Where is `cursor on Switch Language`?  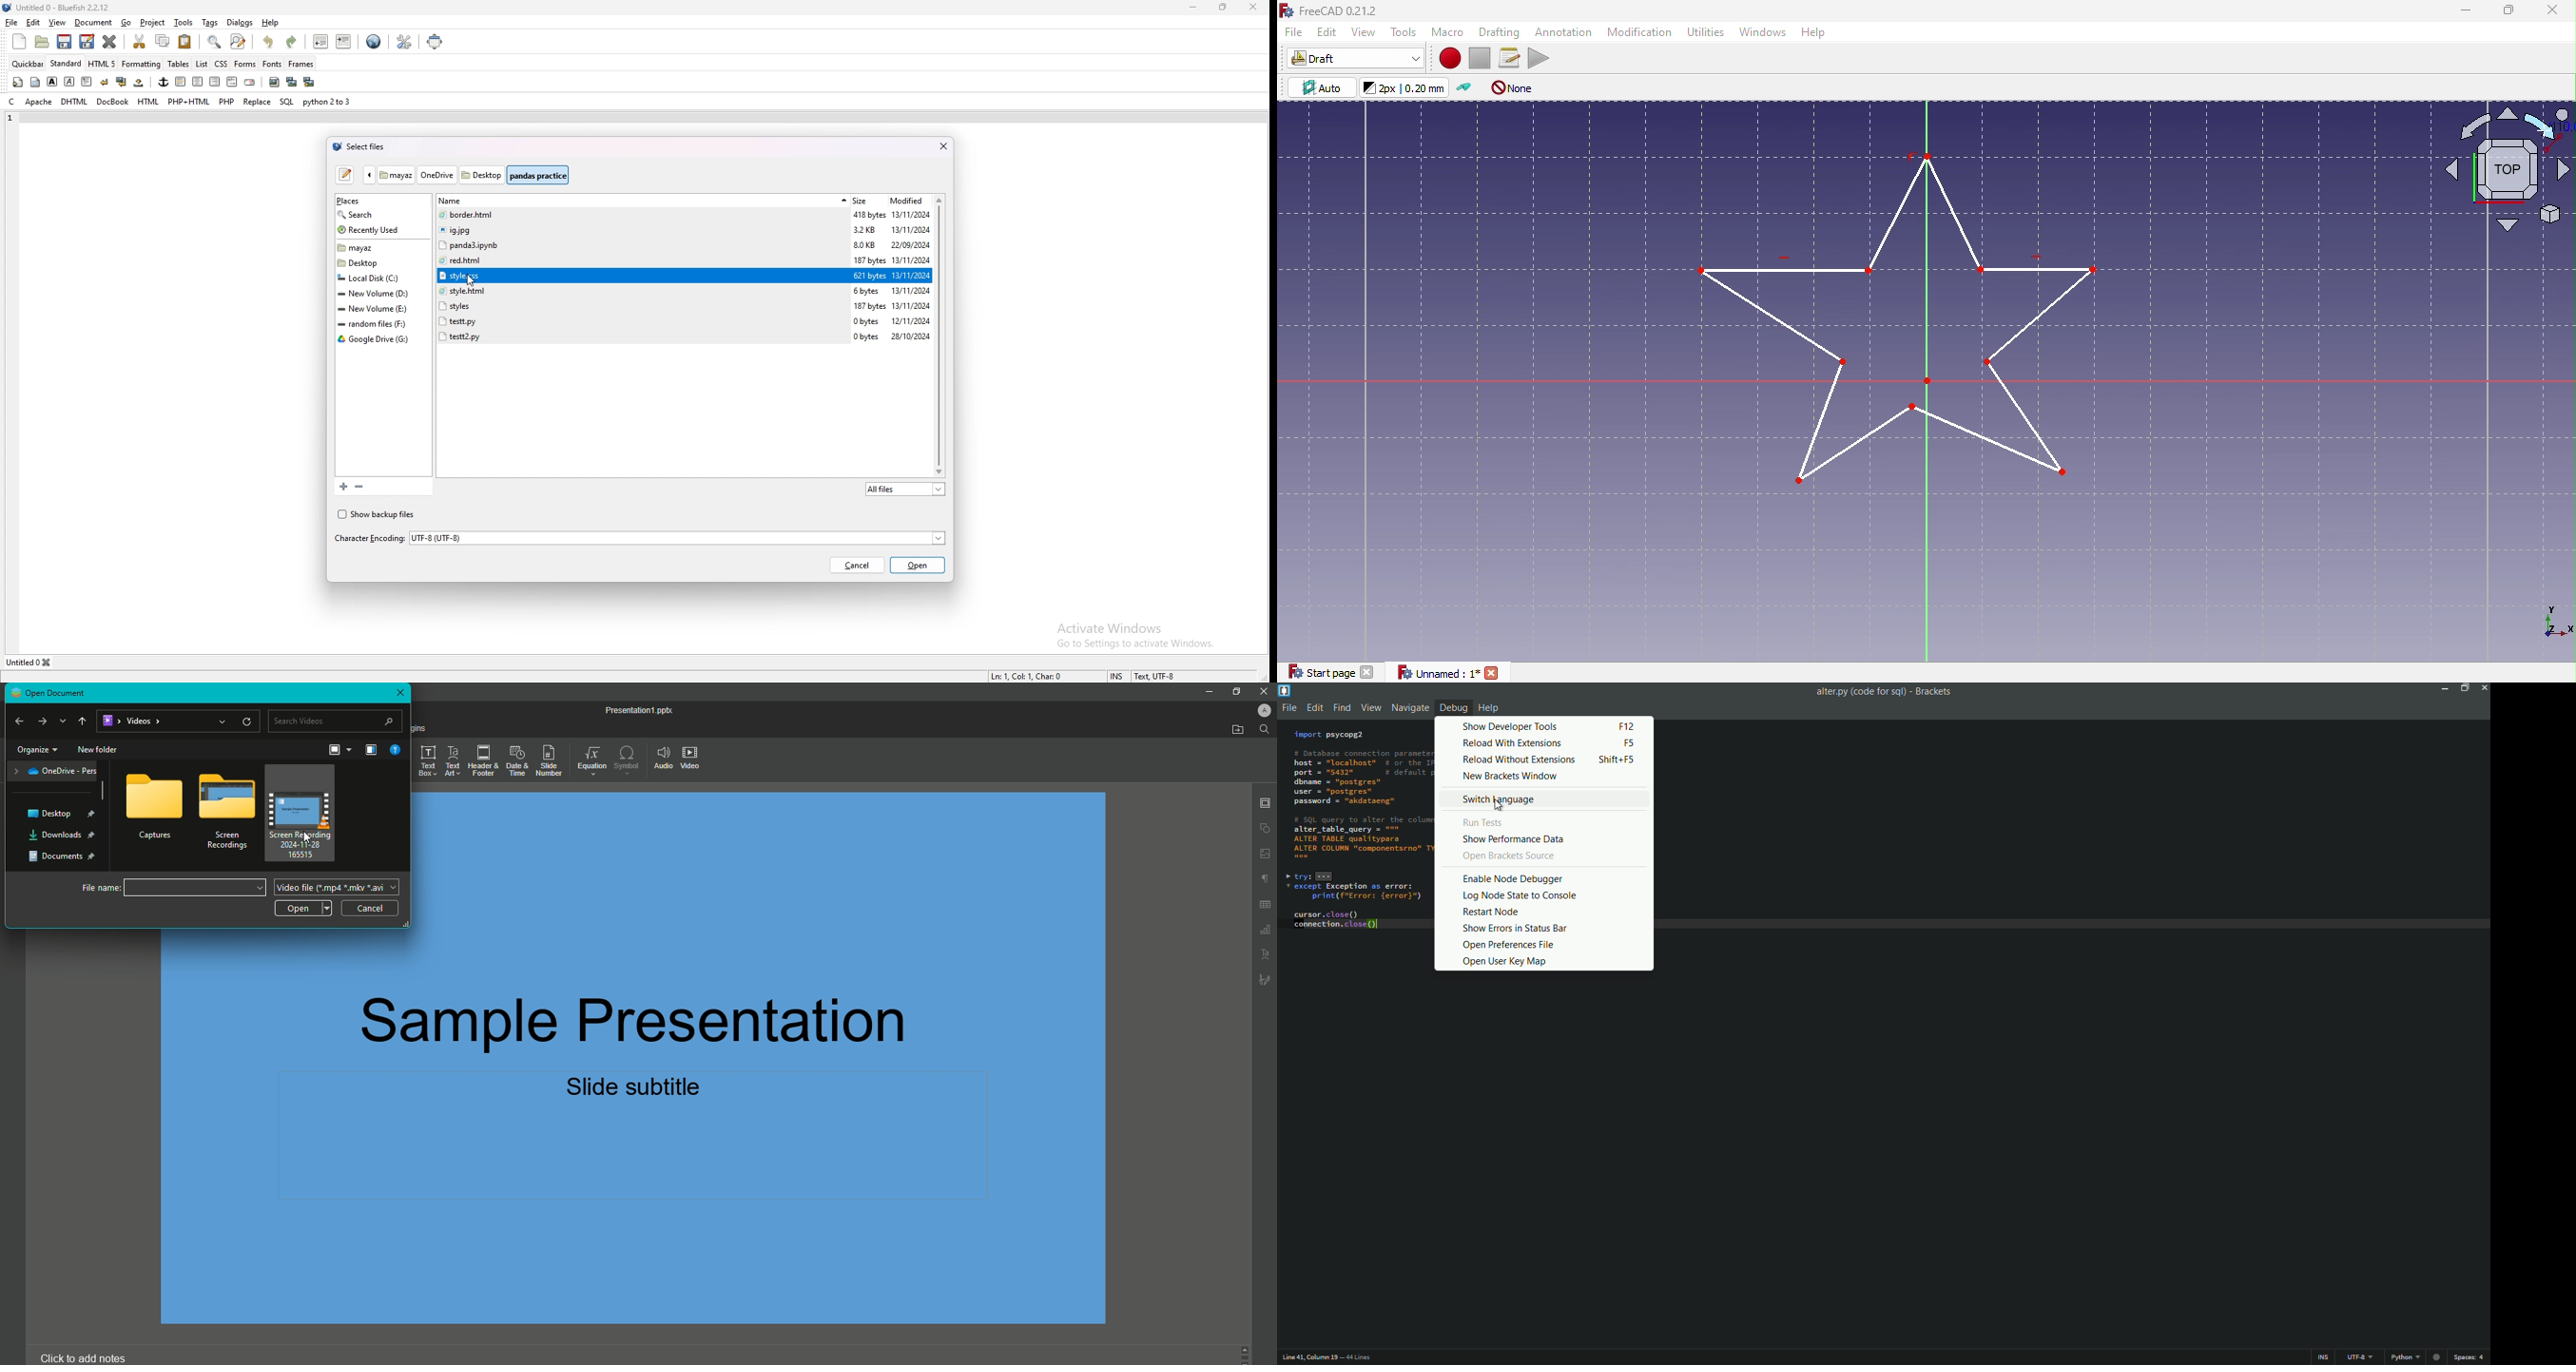 cursor on Switch Language is located at coordinates (1500, 805).